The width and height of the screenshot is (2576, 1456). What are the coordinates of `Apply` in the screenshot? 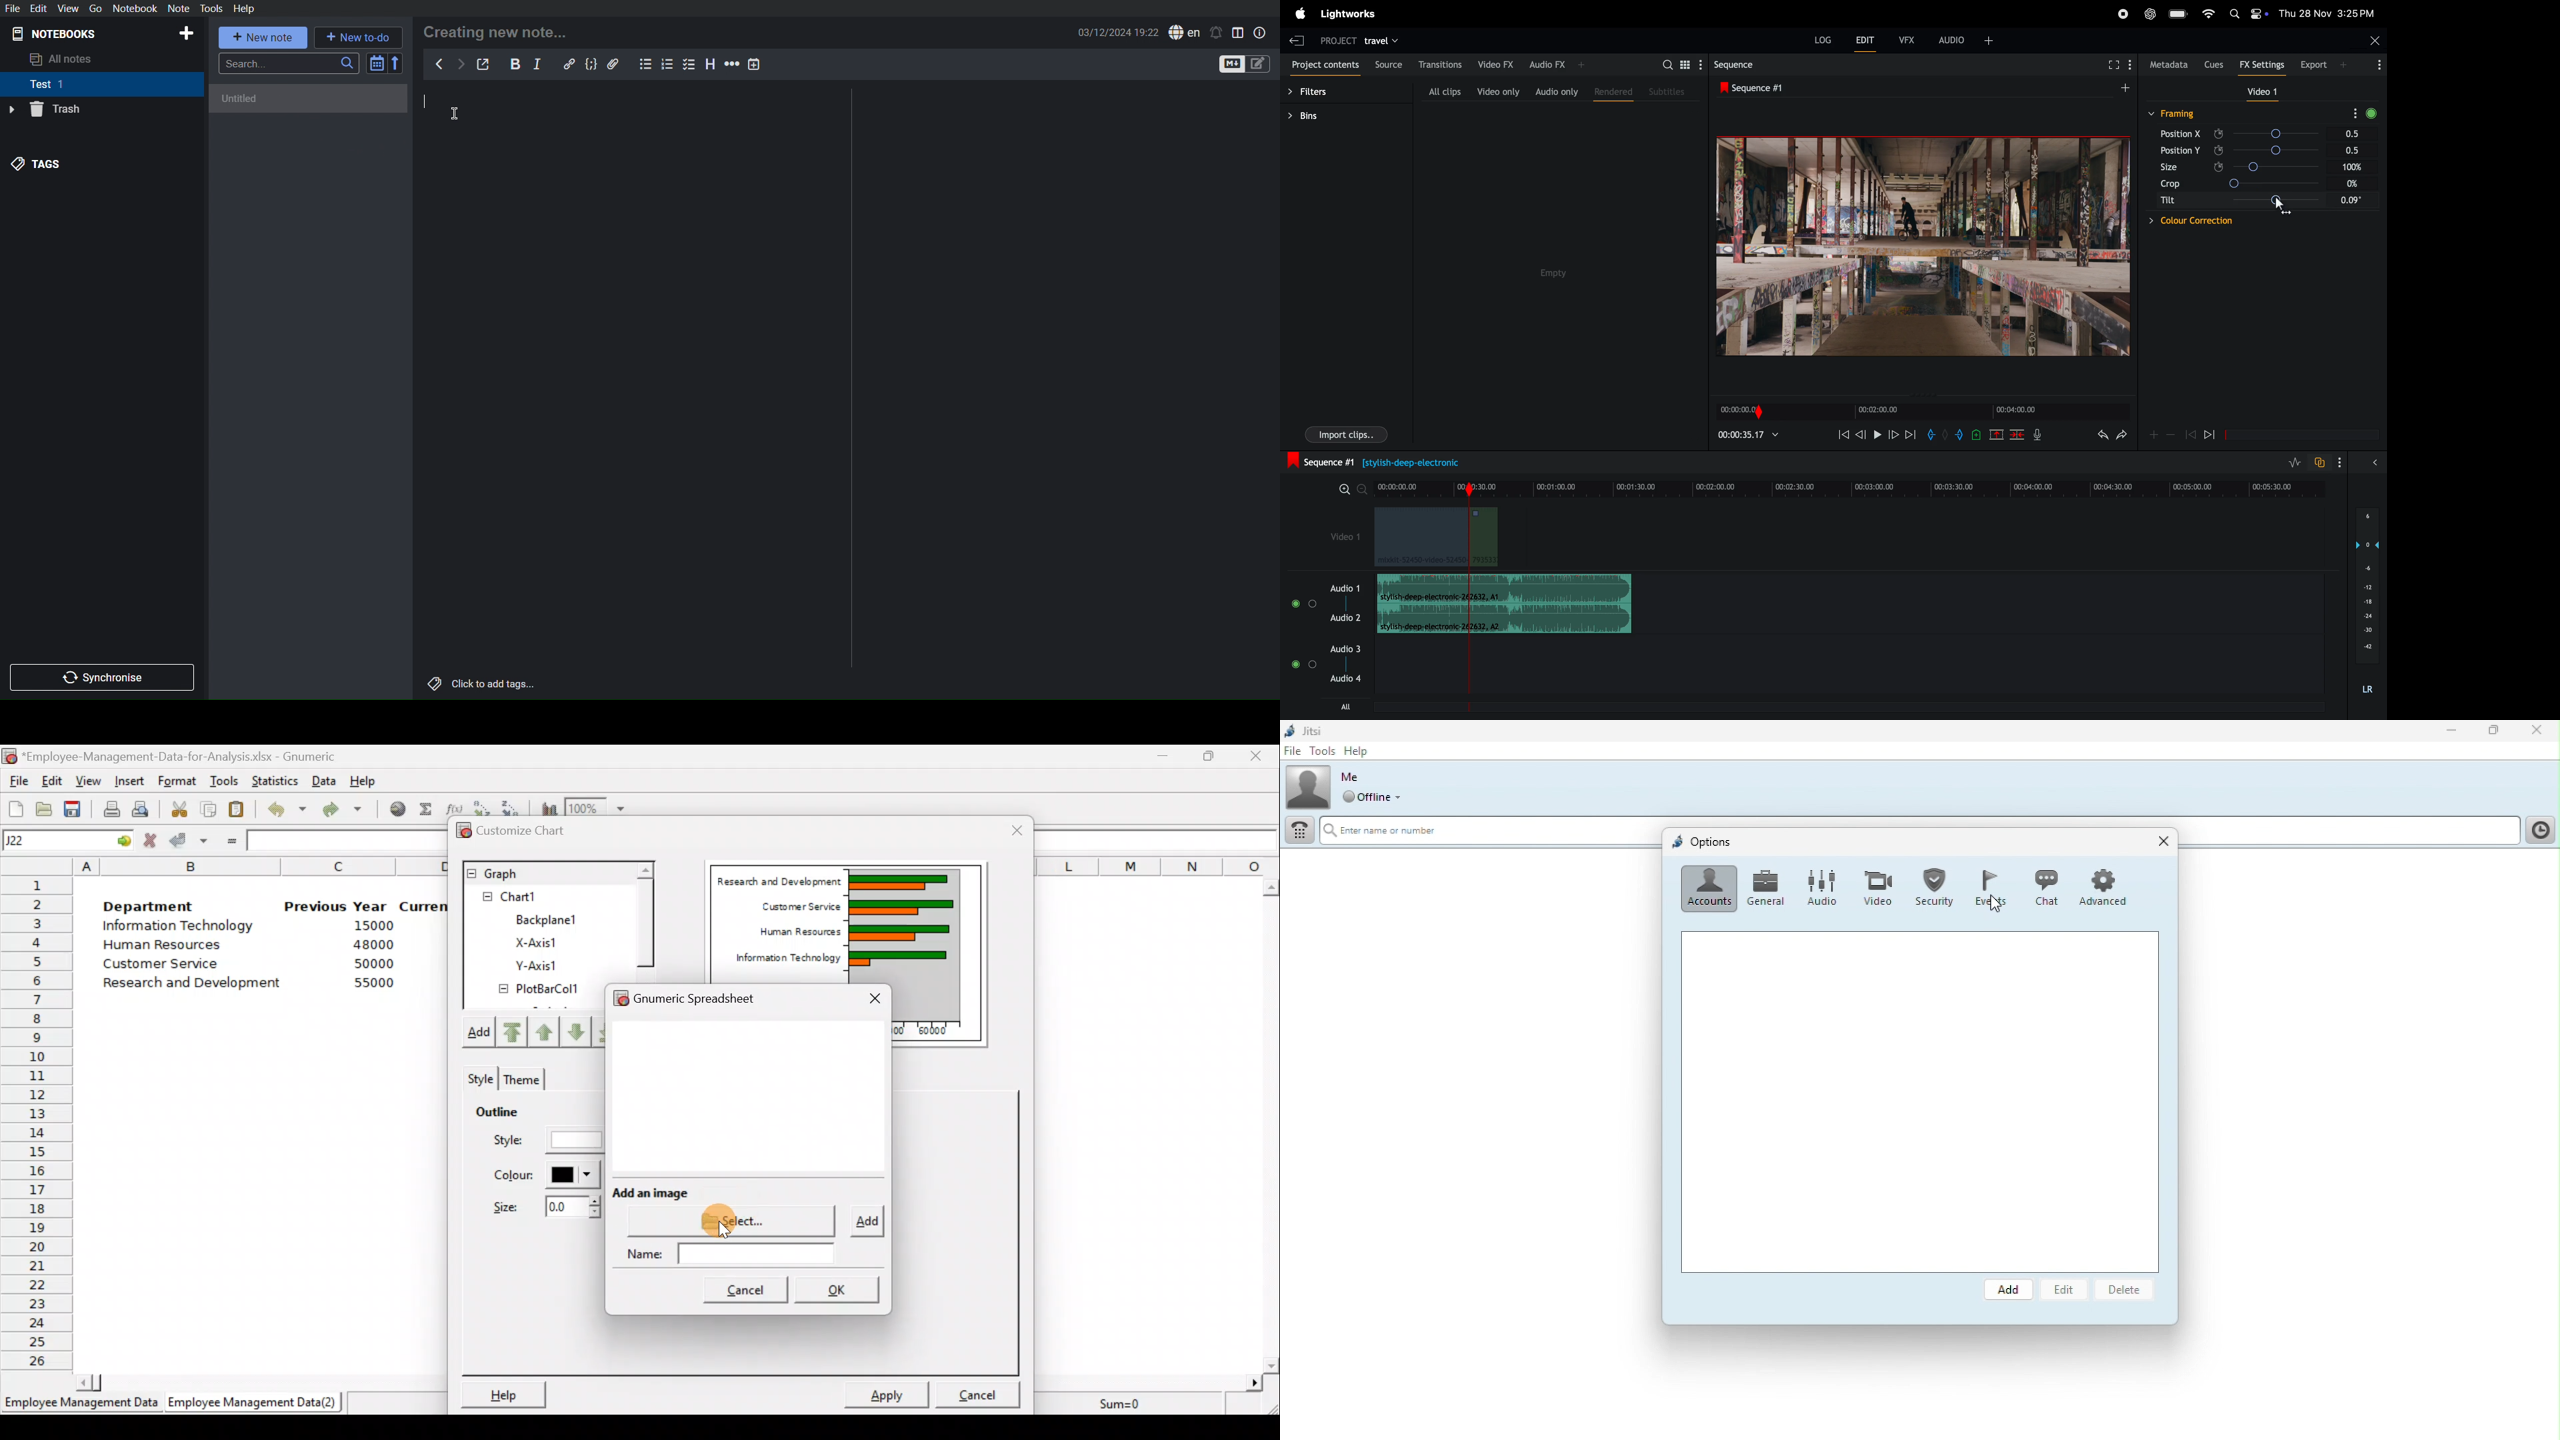 It's located at (888, 1394).